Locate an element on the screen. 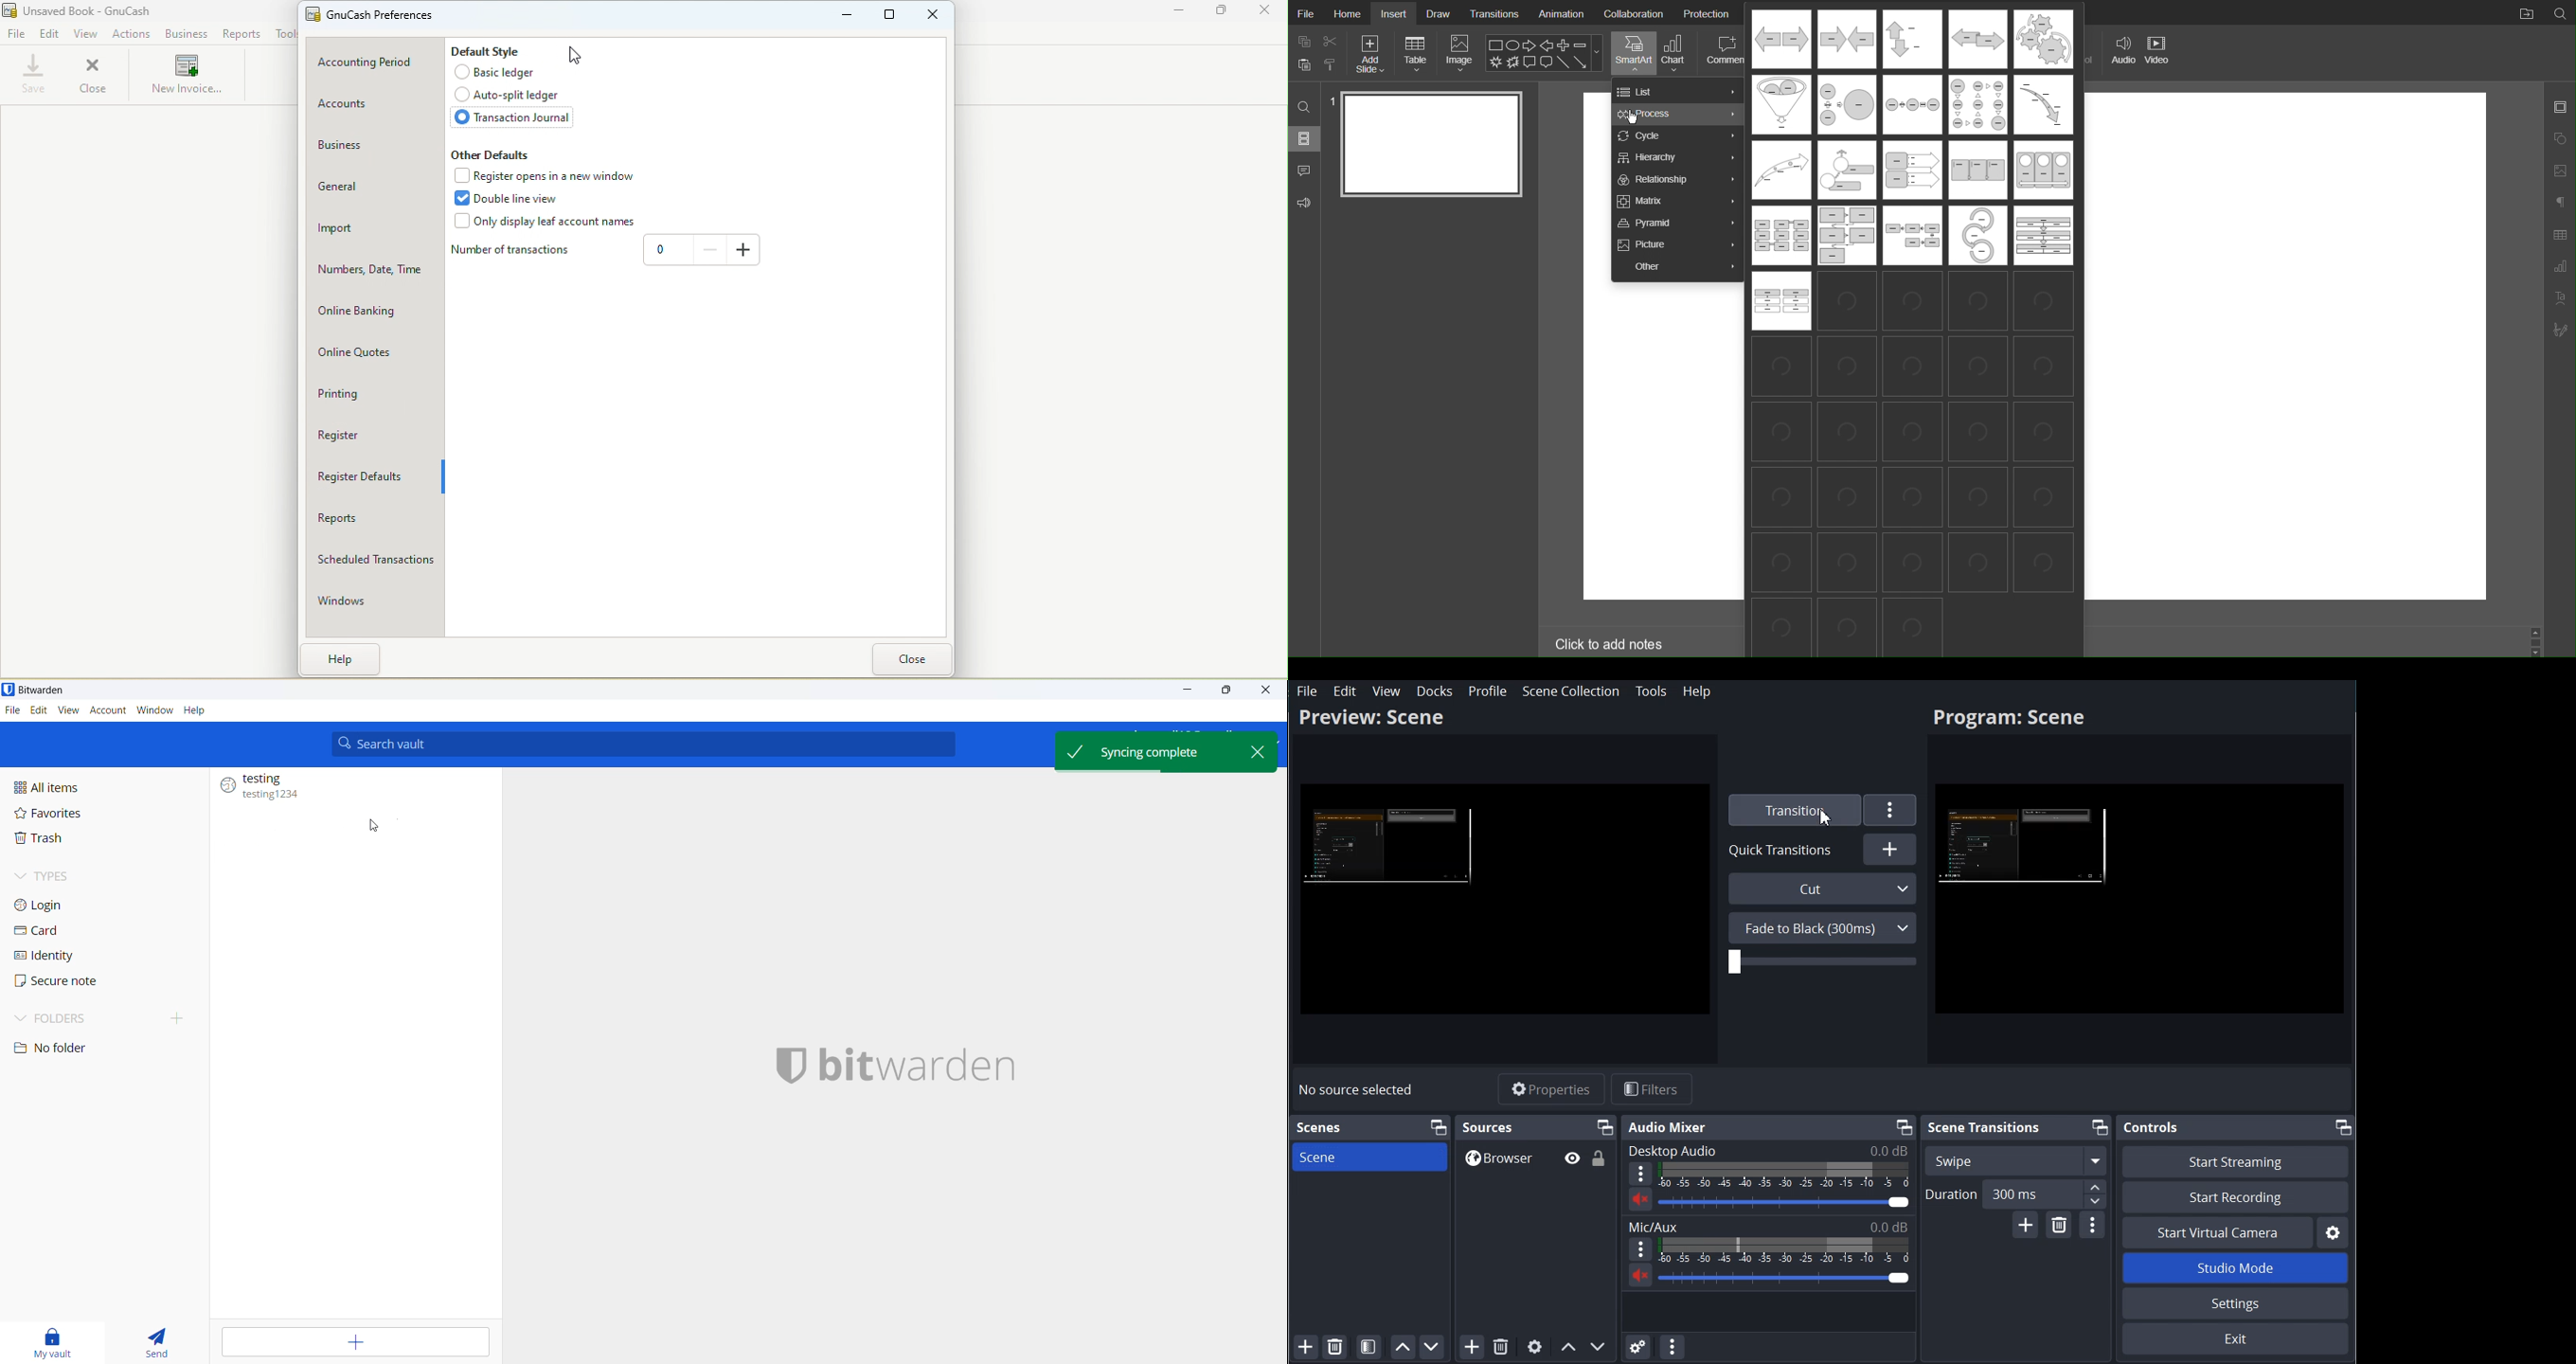  Cursor is located at coordinates (1828, 817).